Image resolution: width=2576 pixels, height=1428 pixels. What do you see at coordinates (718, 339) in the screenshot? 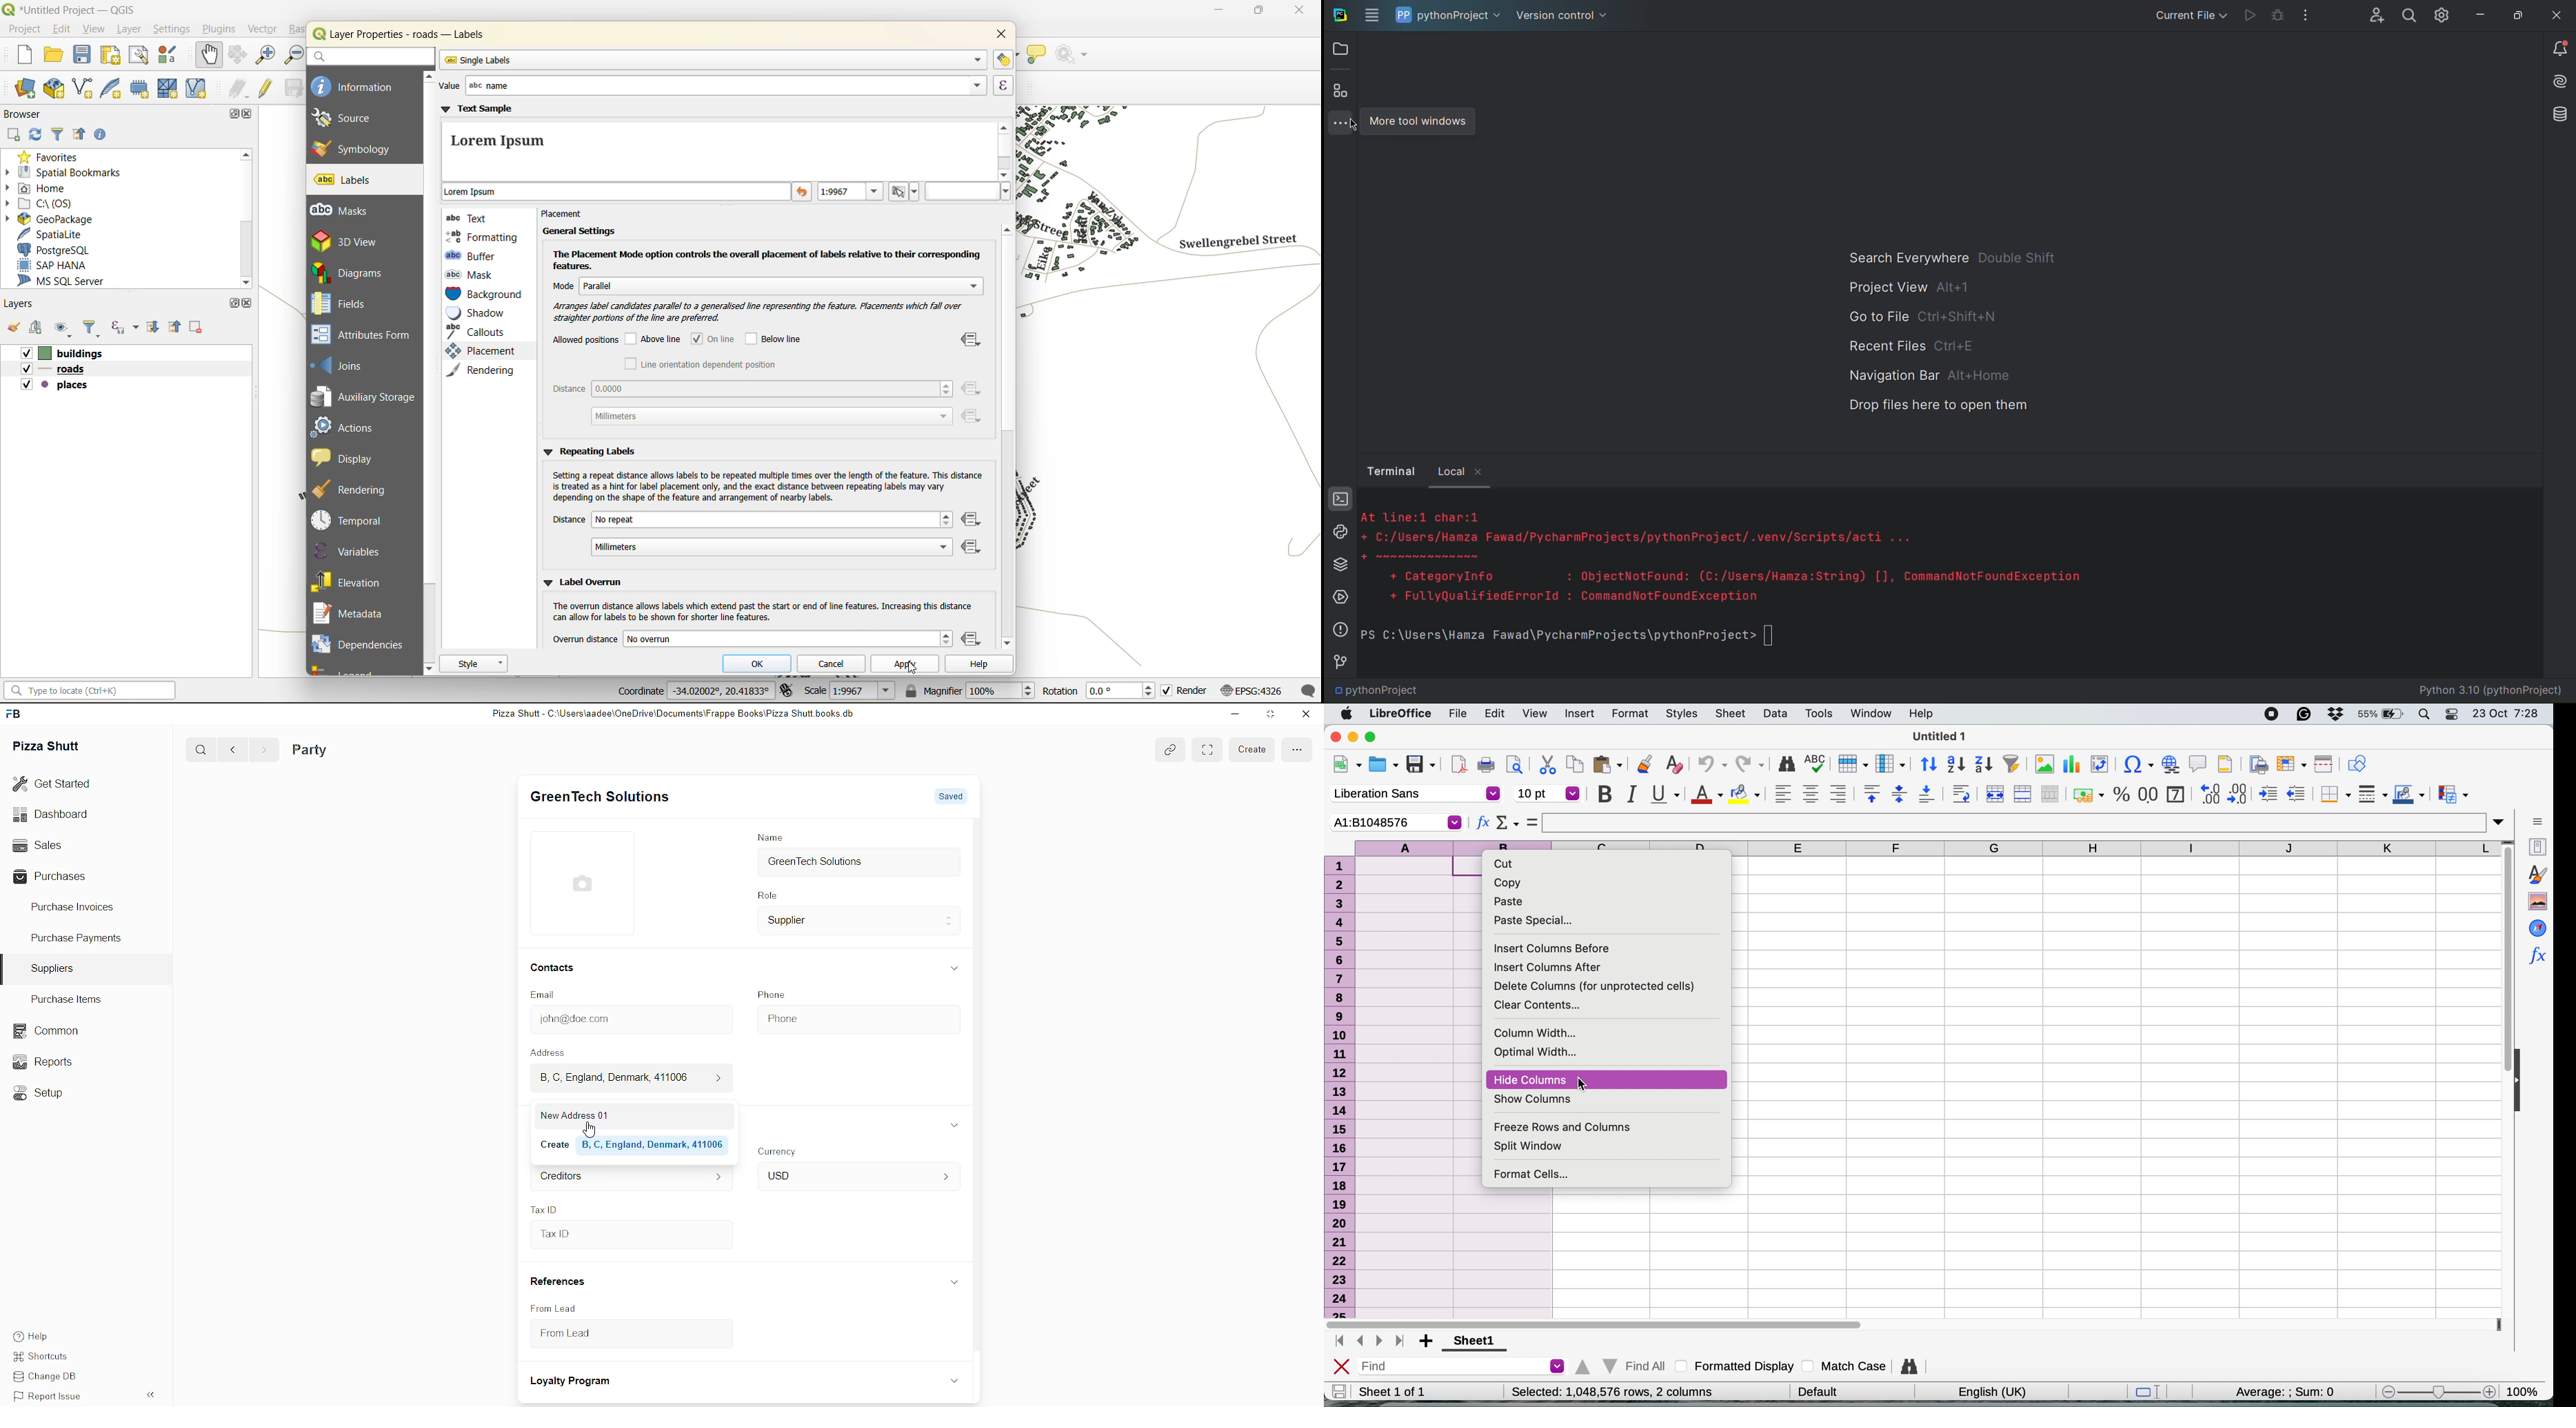
I see `online checked` at bounding box center [718, 339].